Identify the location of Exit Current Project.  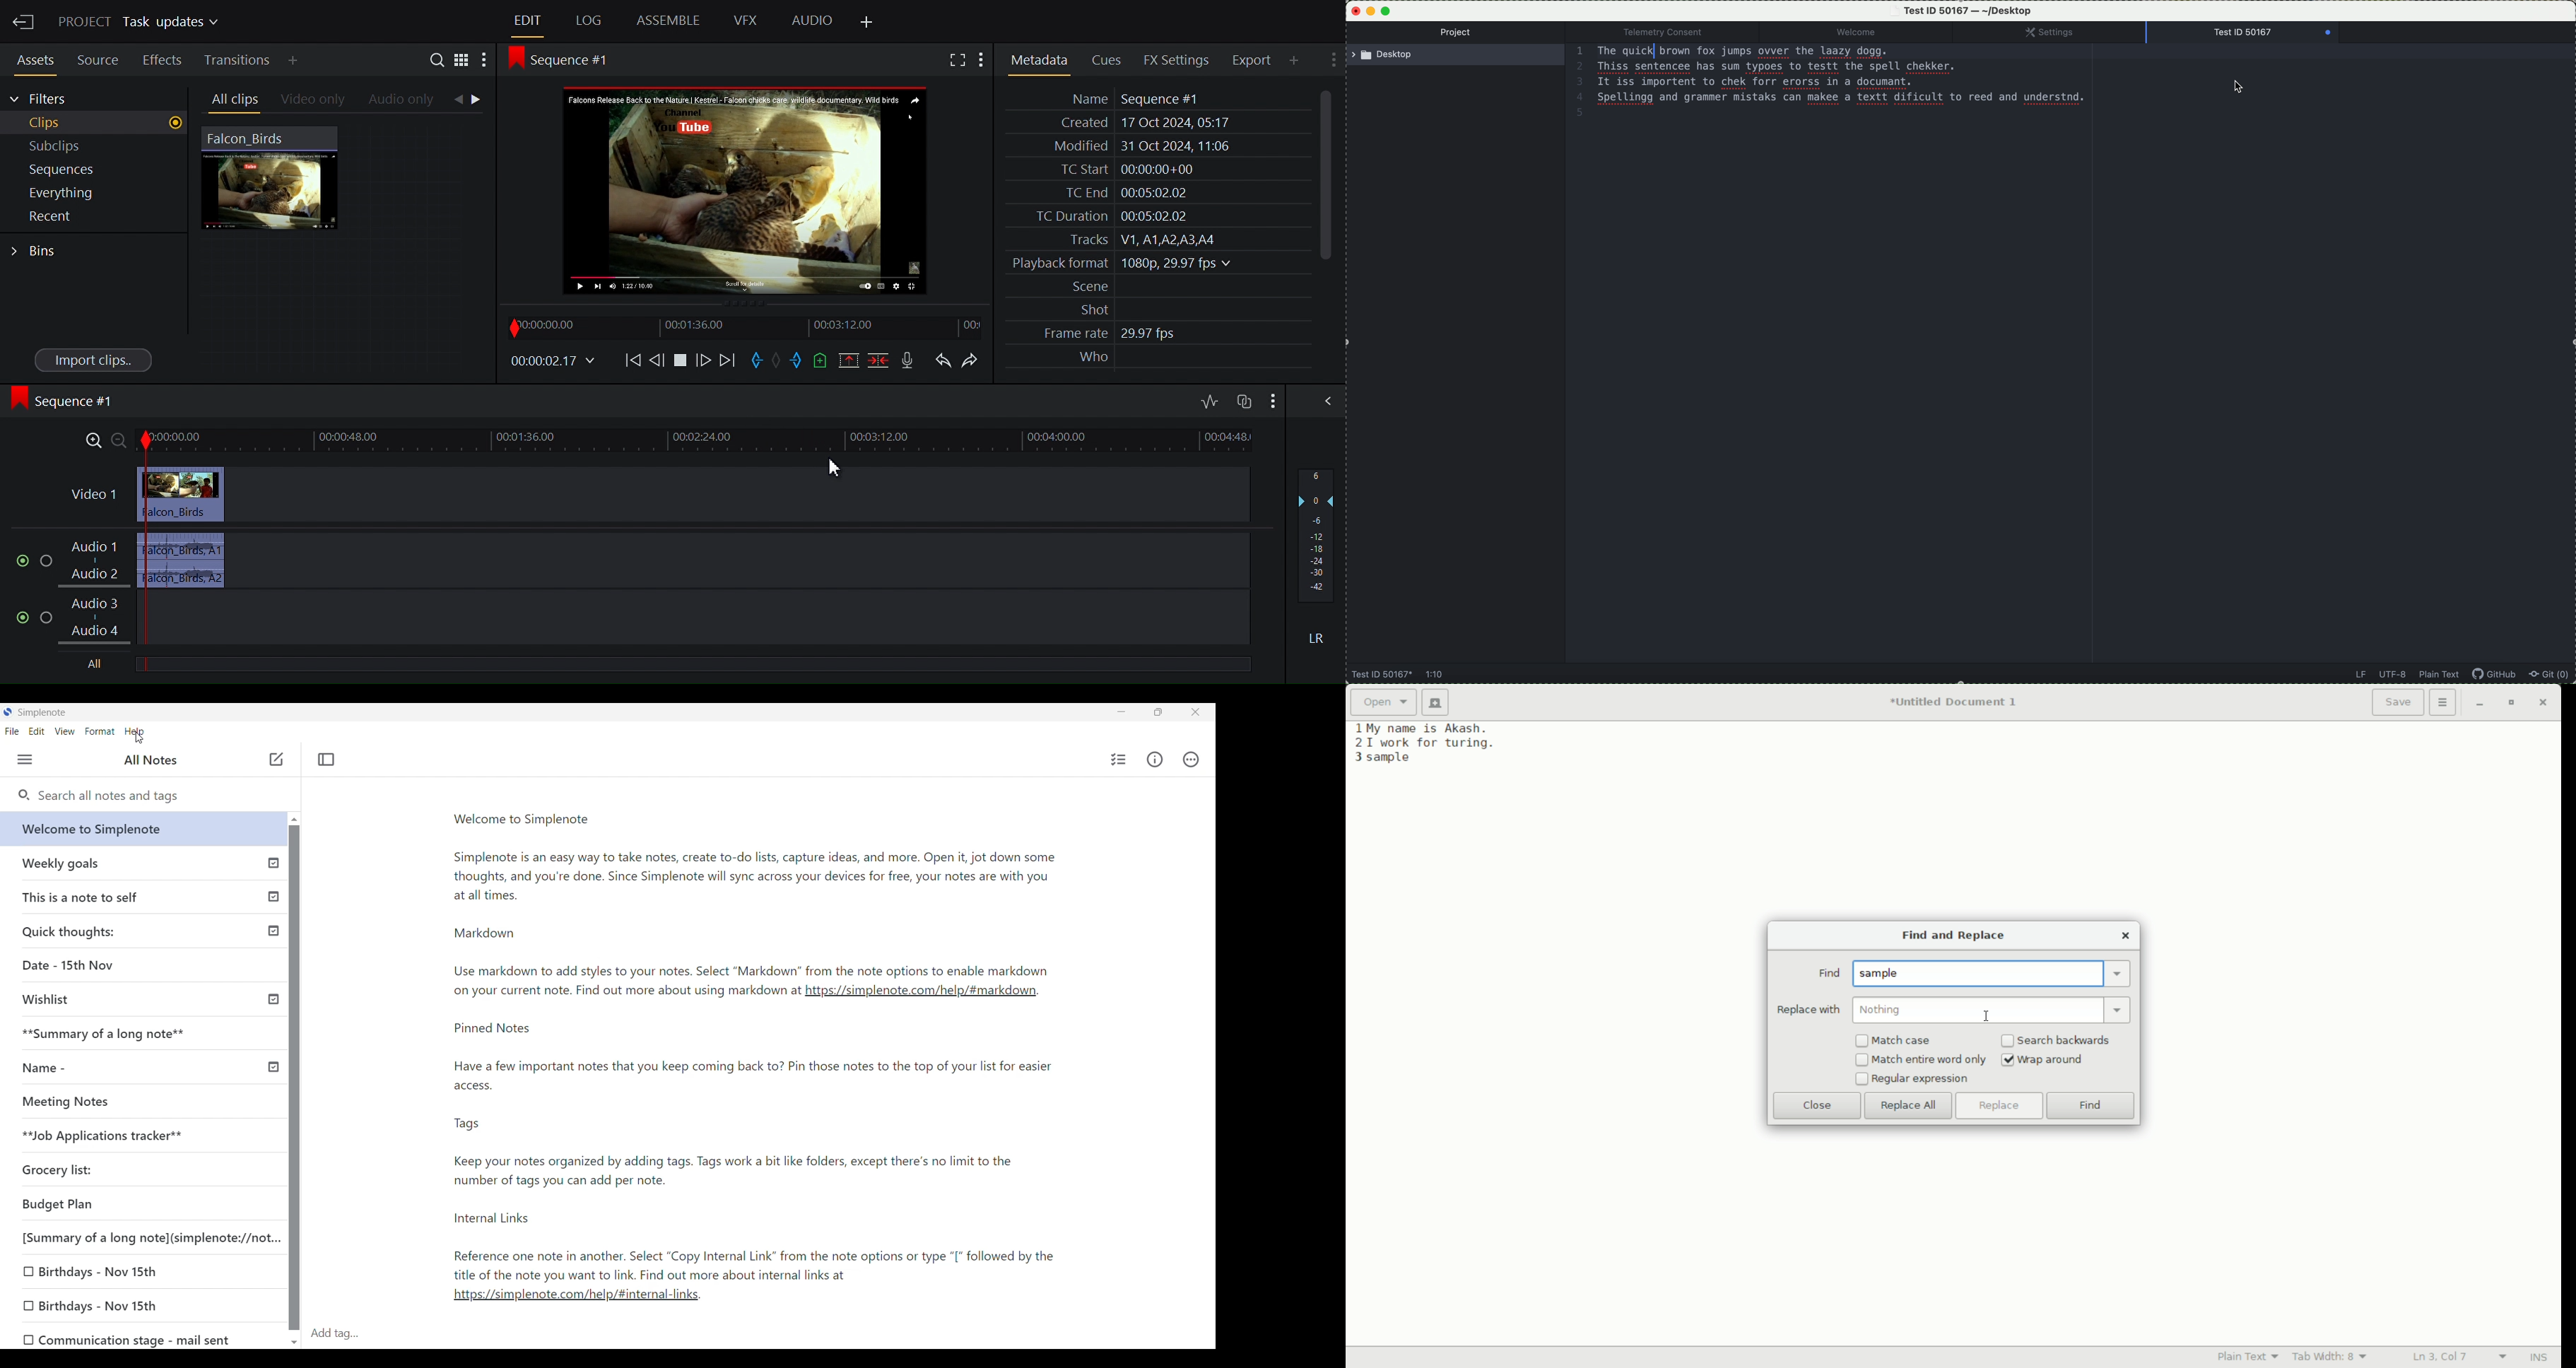
(24, 23).